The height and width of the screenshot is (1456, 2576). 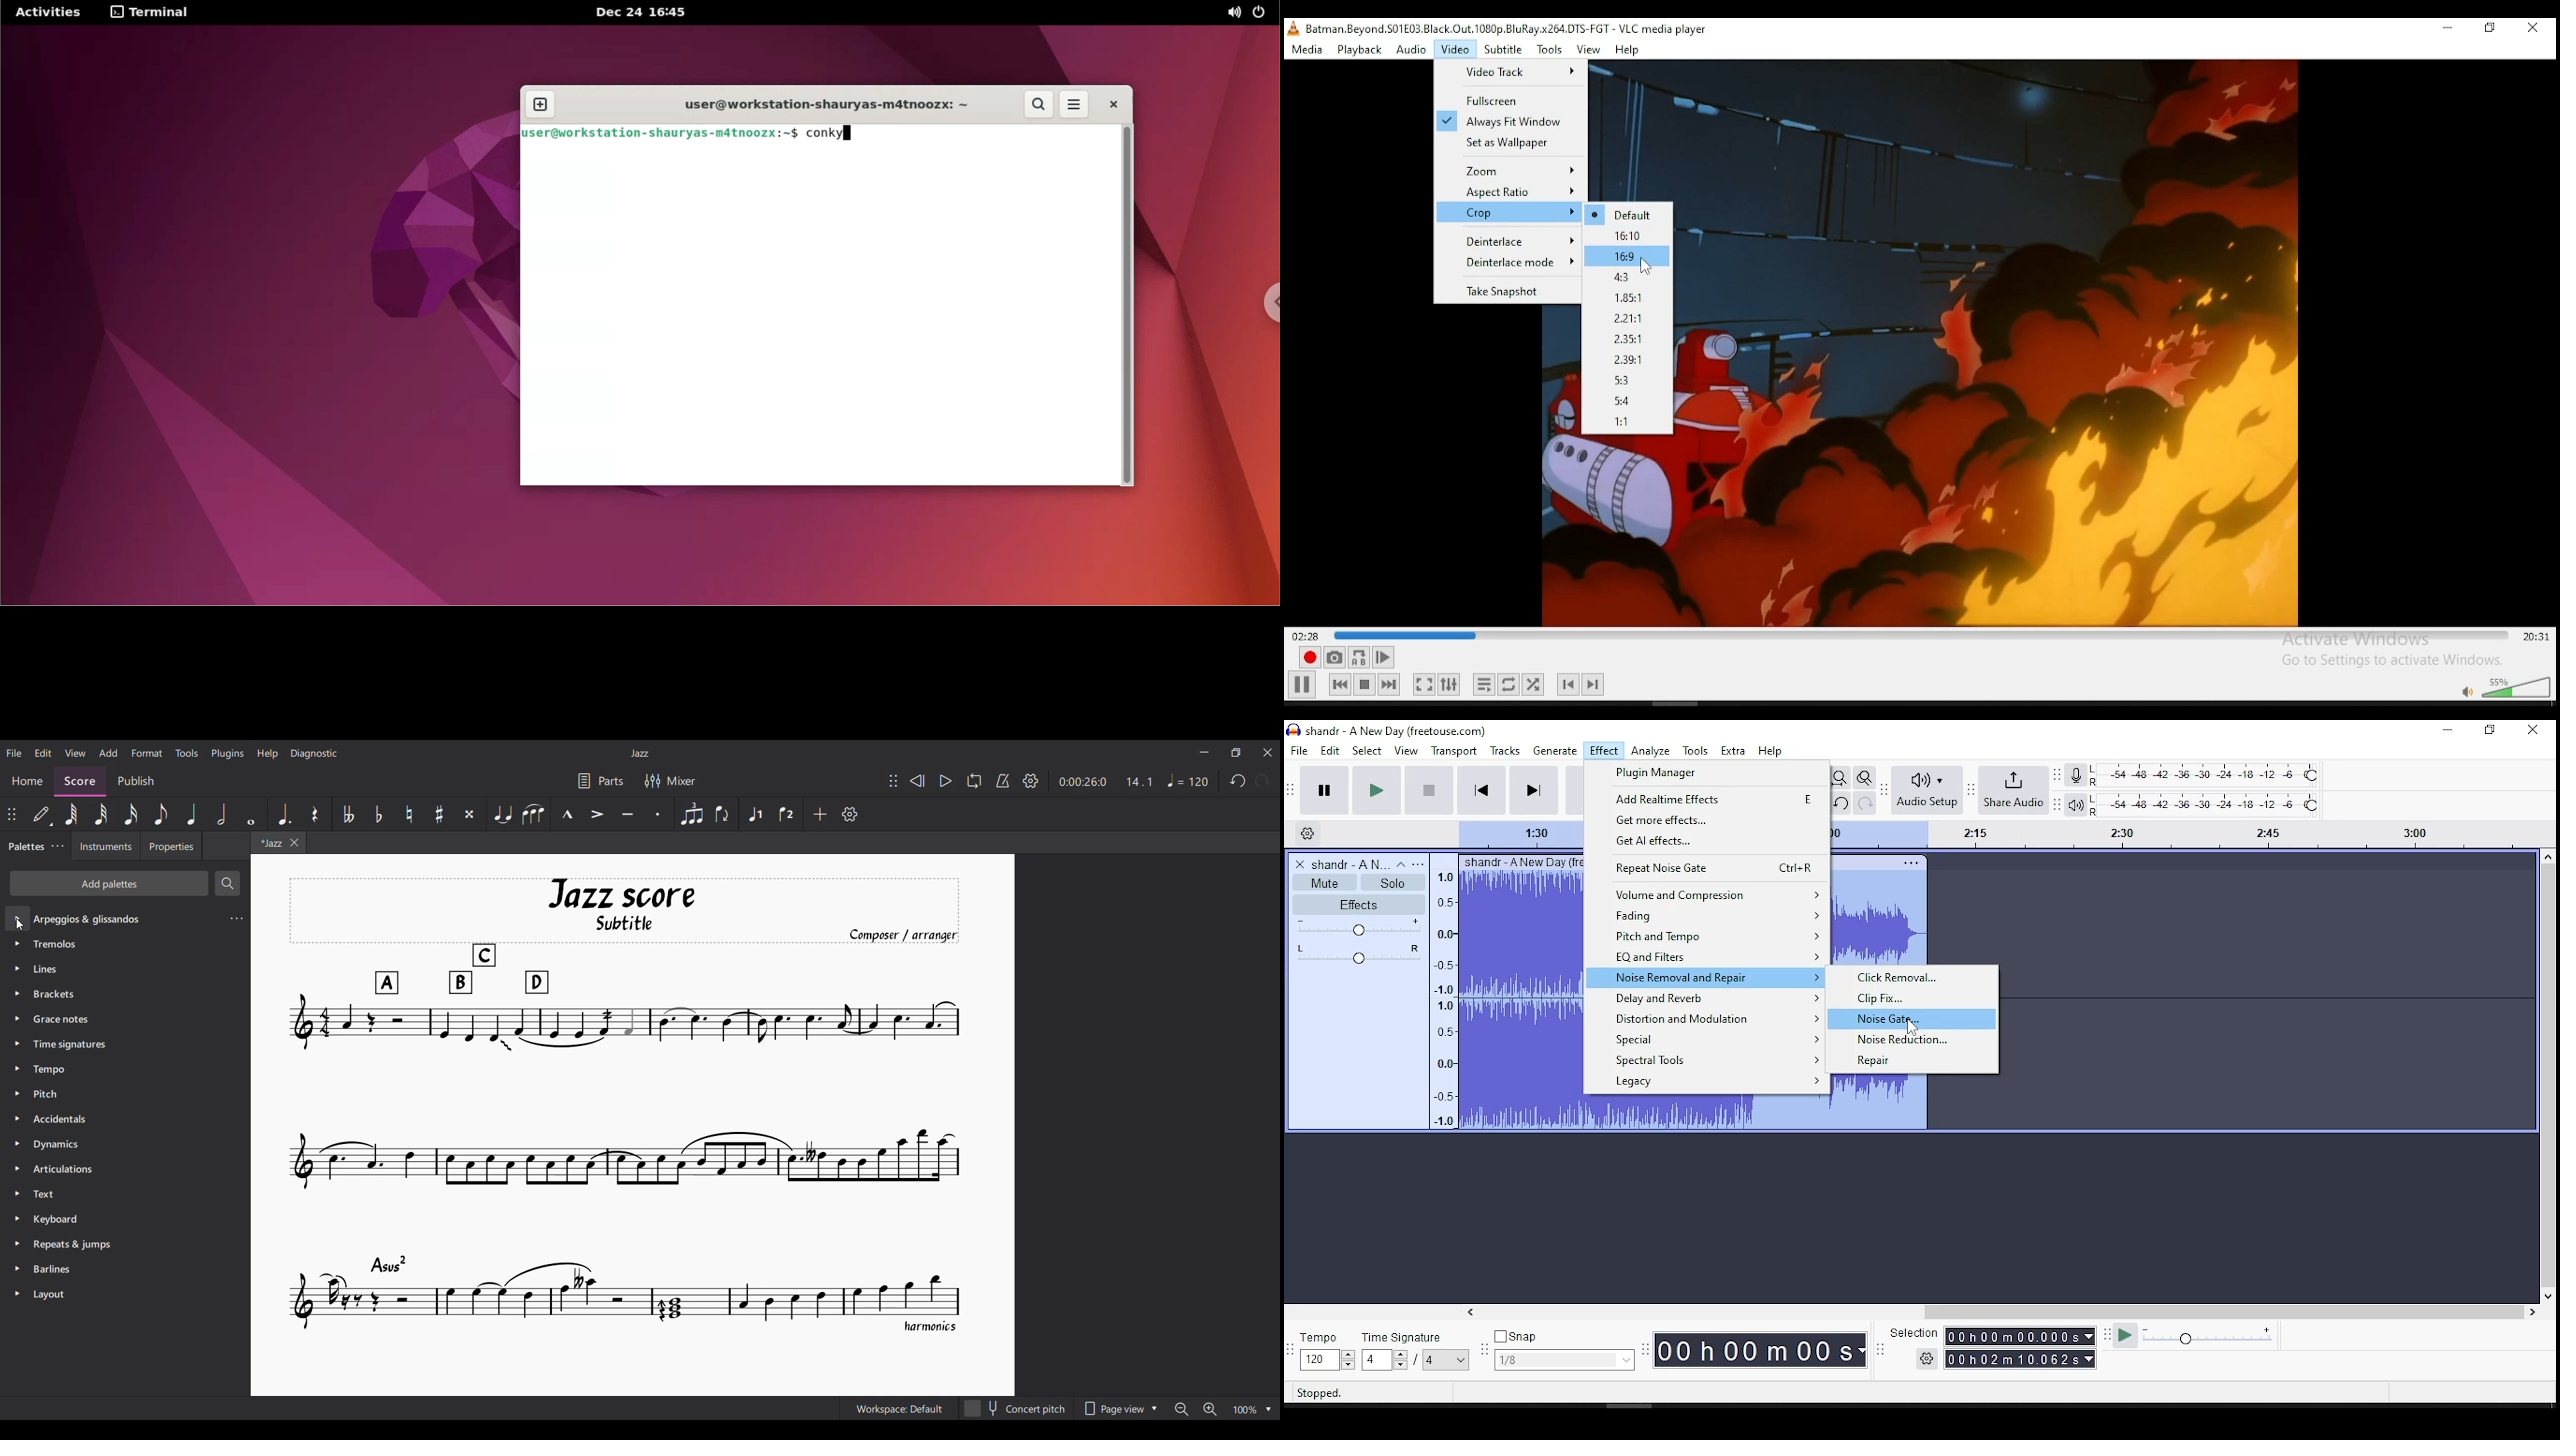 What do you see at coordinates (2013, 791) in the screenshot?
I see `share audio` at bounding box center [2013, 791].